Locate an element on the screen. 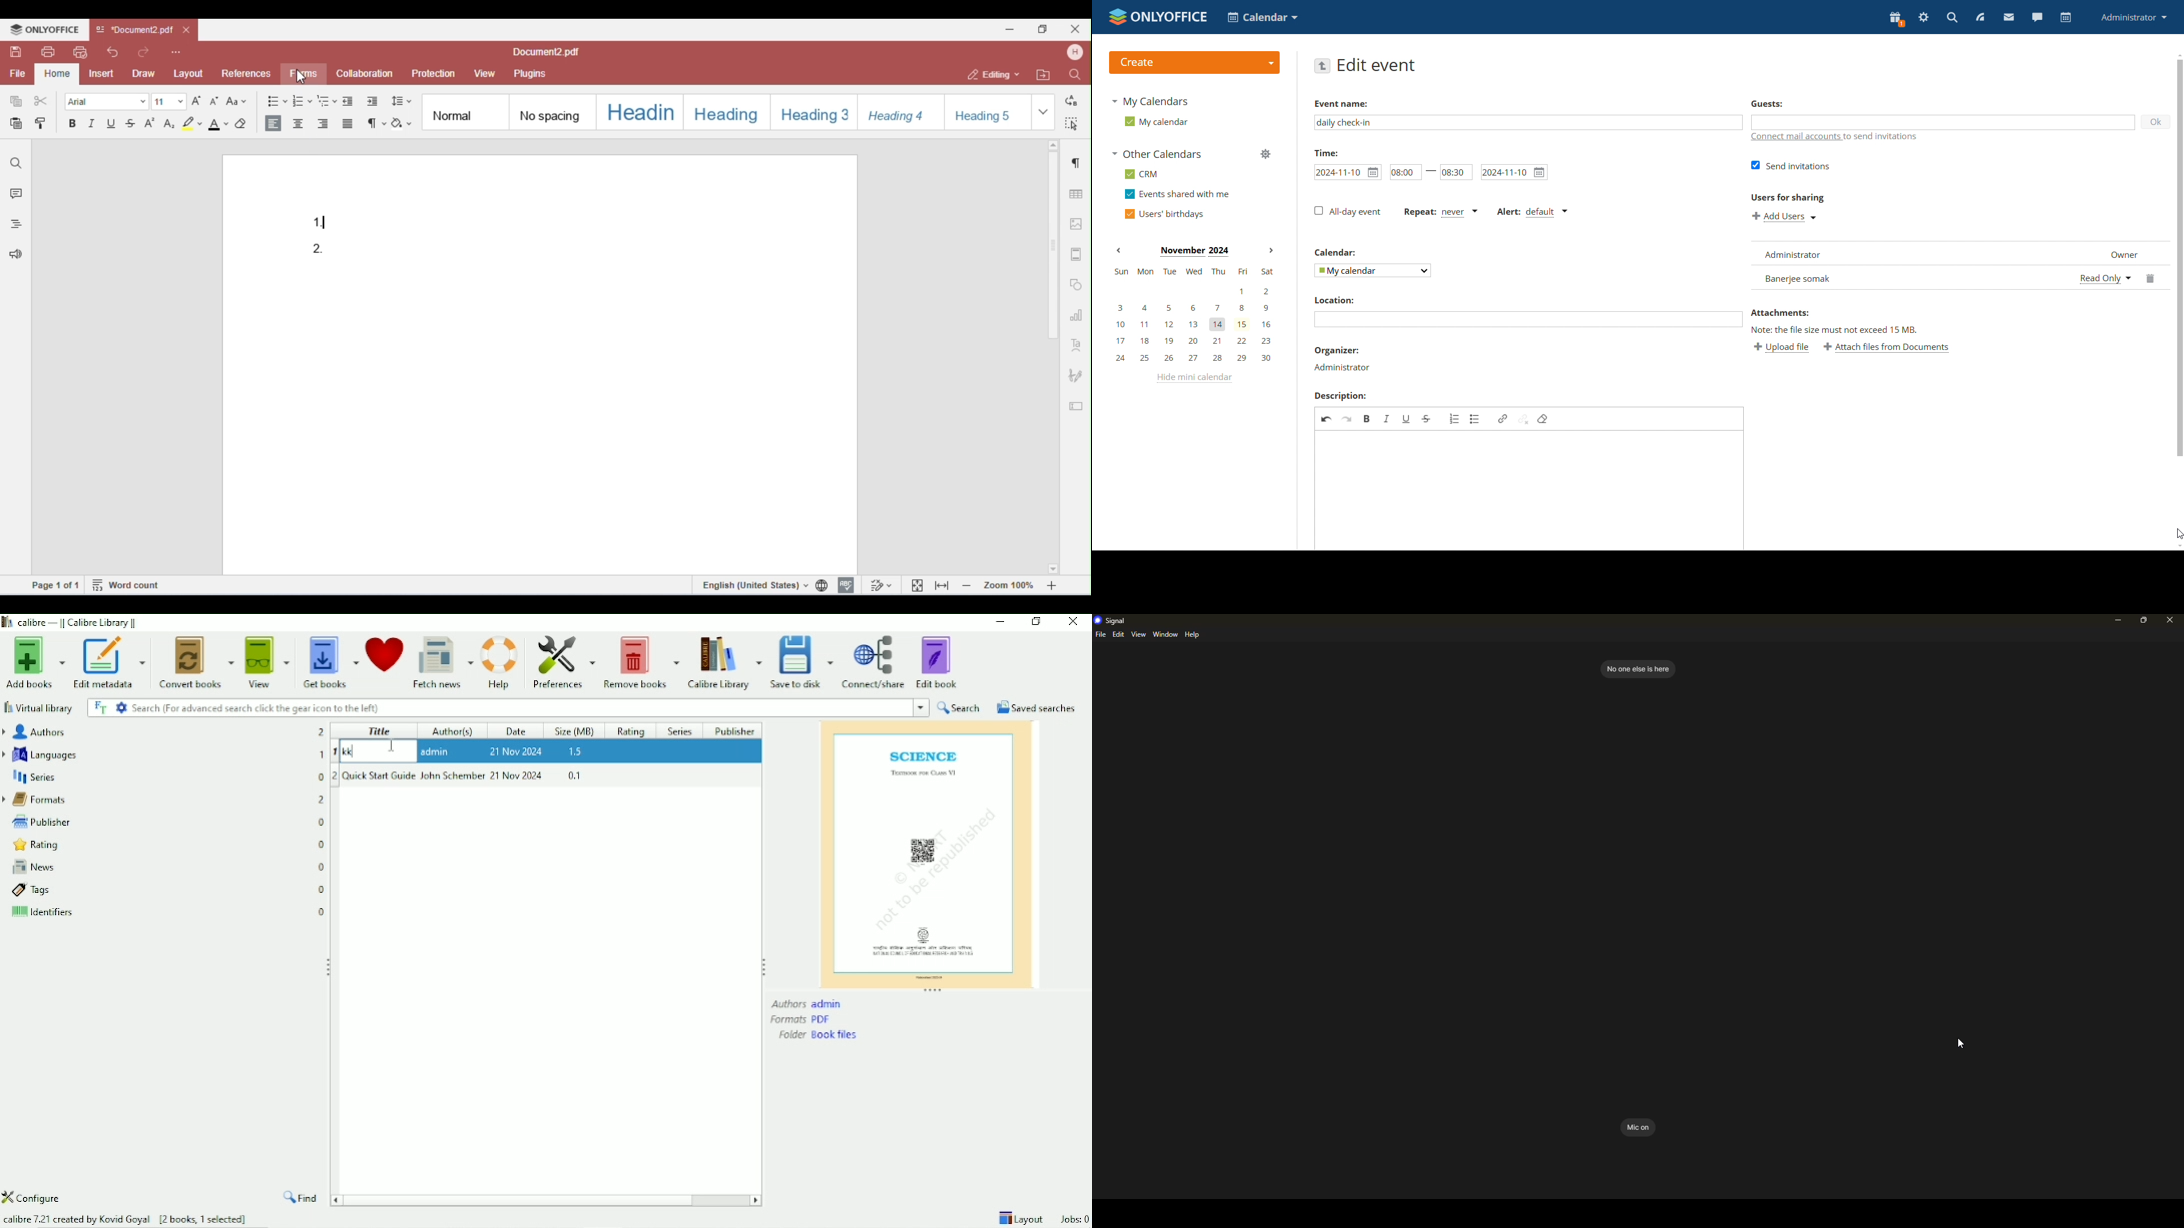 The height and width of the screenshot is (1232, 2184). admin is located at coordinates (438, 751).